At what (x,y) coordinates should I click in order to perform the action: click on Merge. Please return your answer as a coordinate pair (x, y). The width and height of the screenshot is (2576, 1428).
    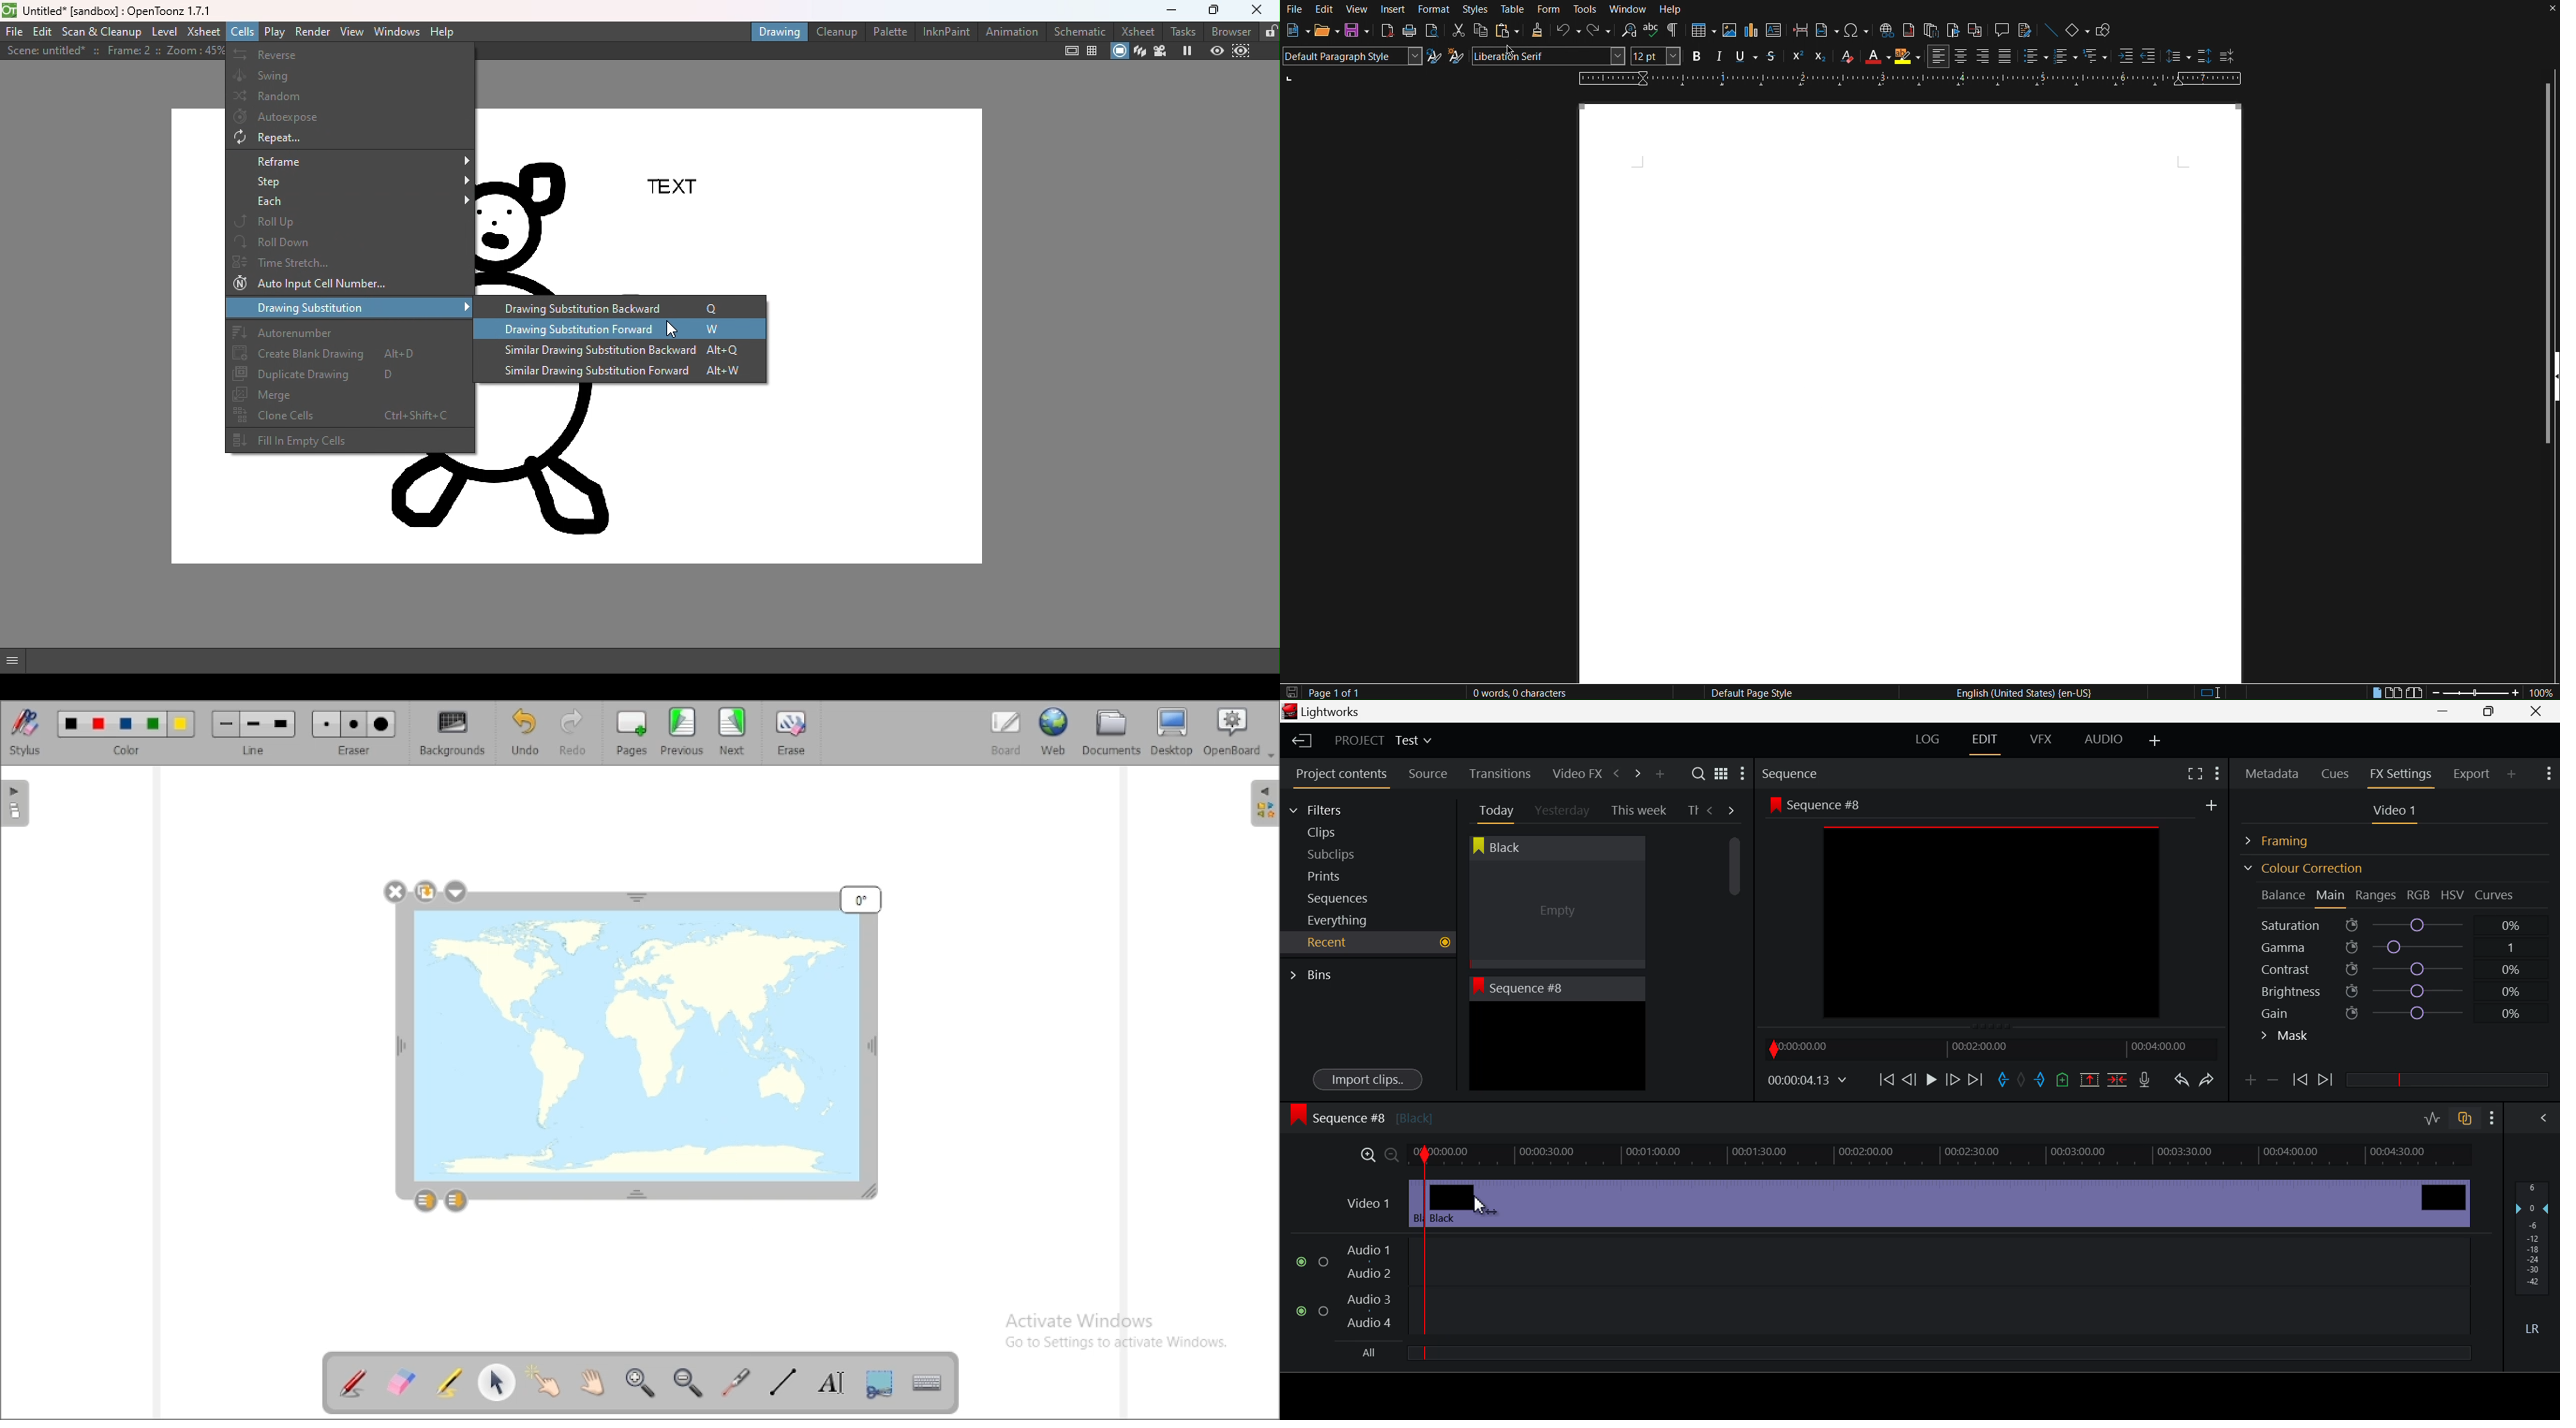
    Looking at the image, I should click on (350, 397).